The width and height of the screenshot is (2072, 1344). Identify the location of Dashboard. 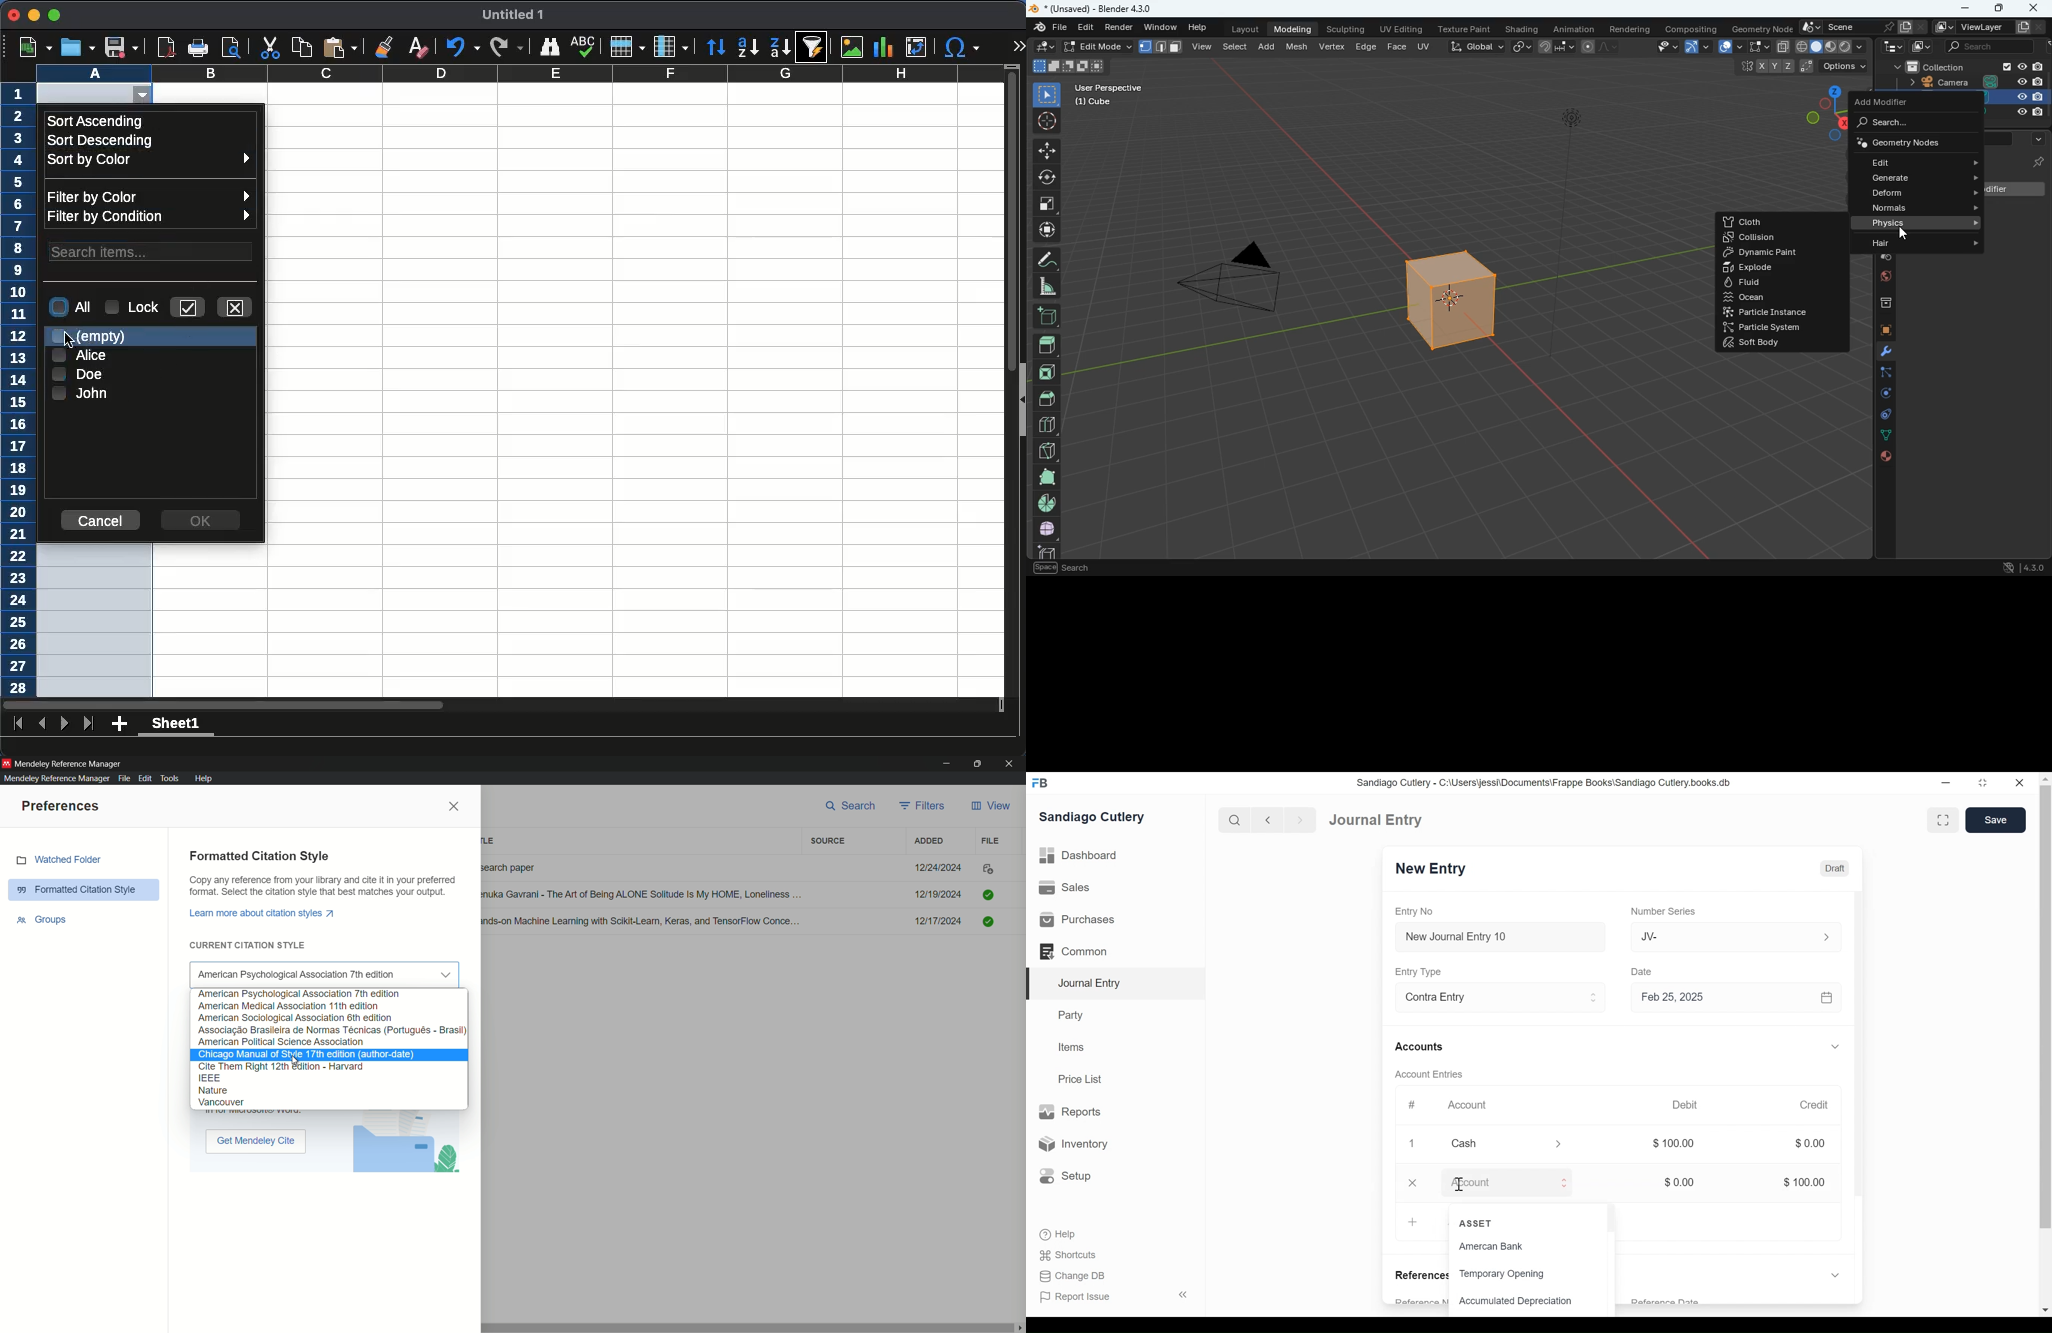
(1082, 857).